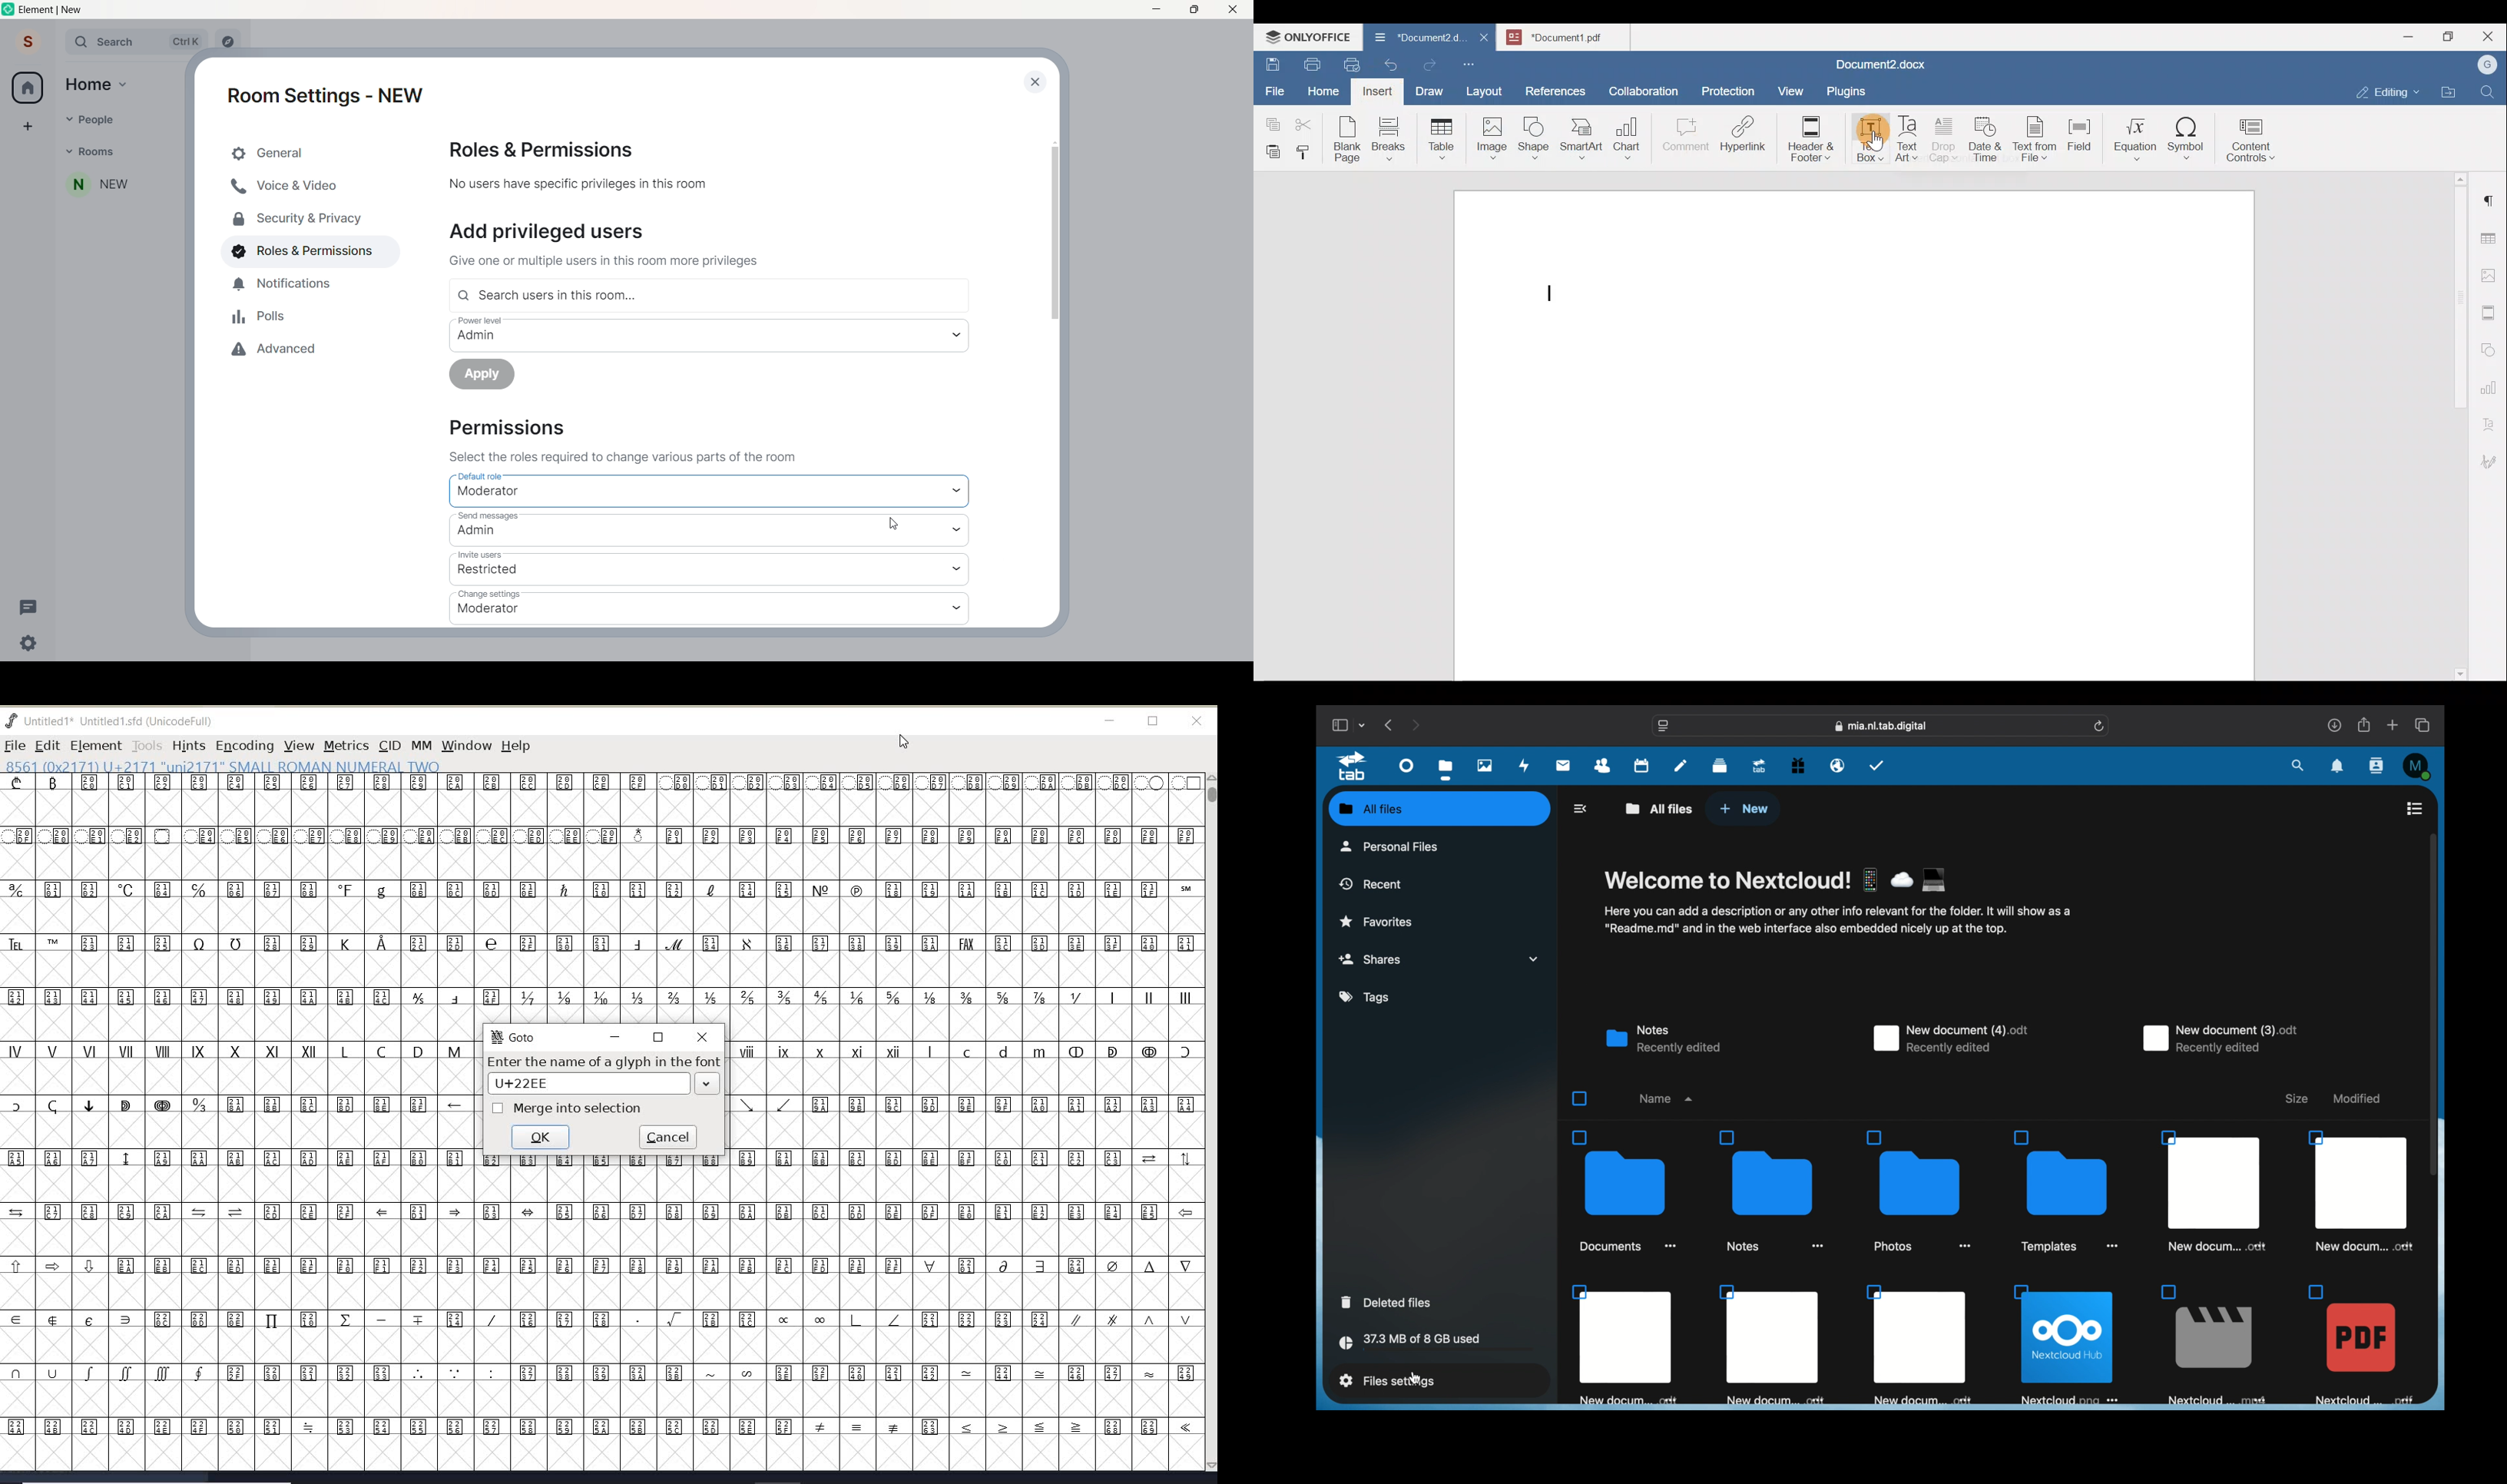  Describe the element at coordinates (1921, 1344) in the screenshot. I see `file` at that location.